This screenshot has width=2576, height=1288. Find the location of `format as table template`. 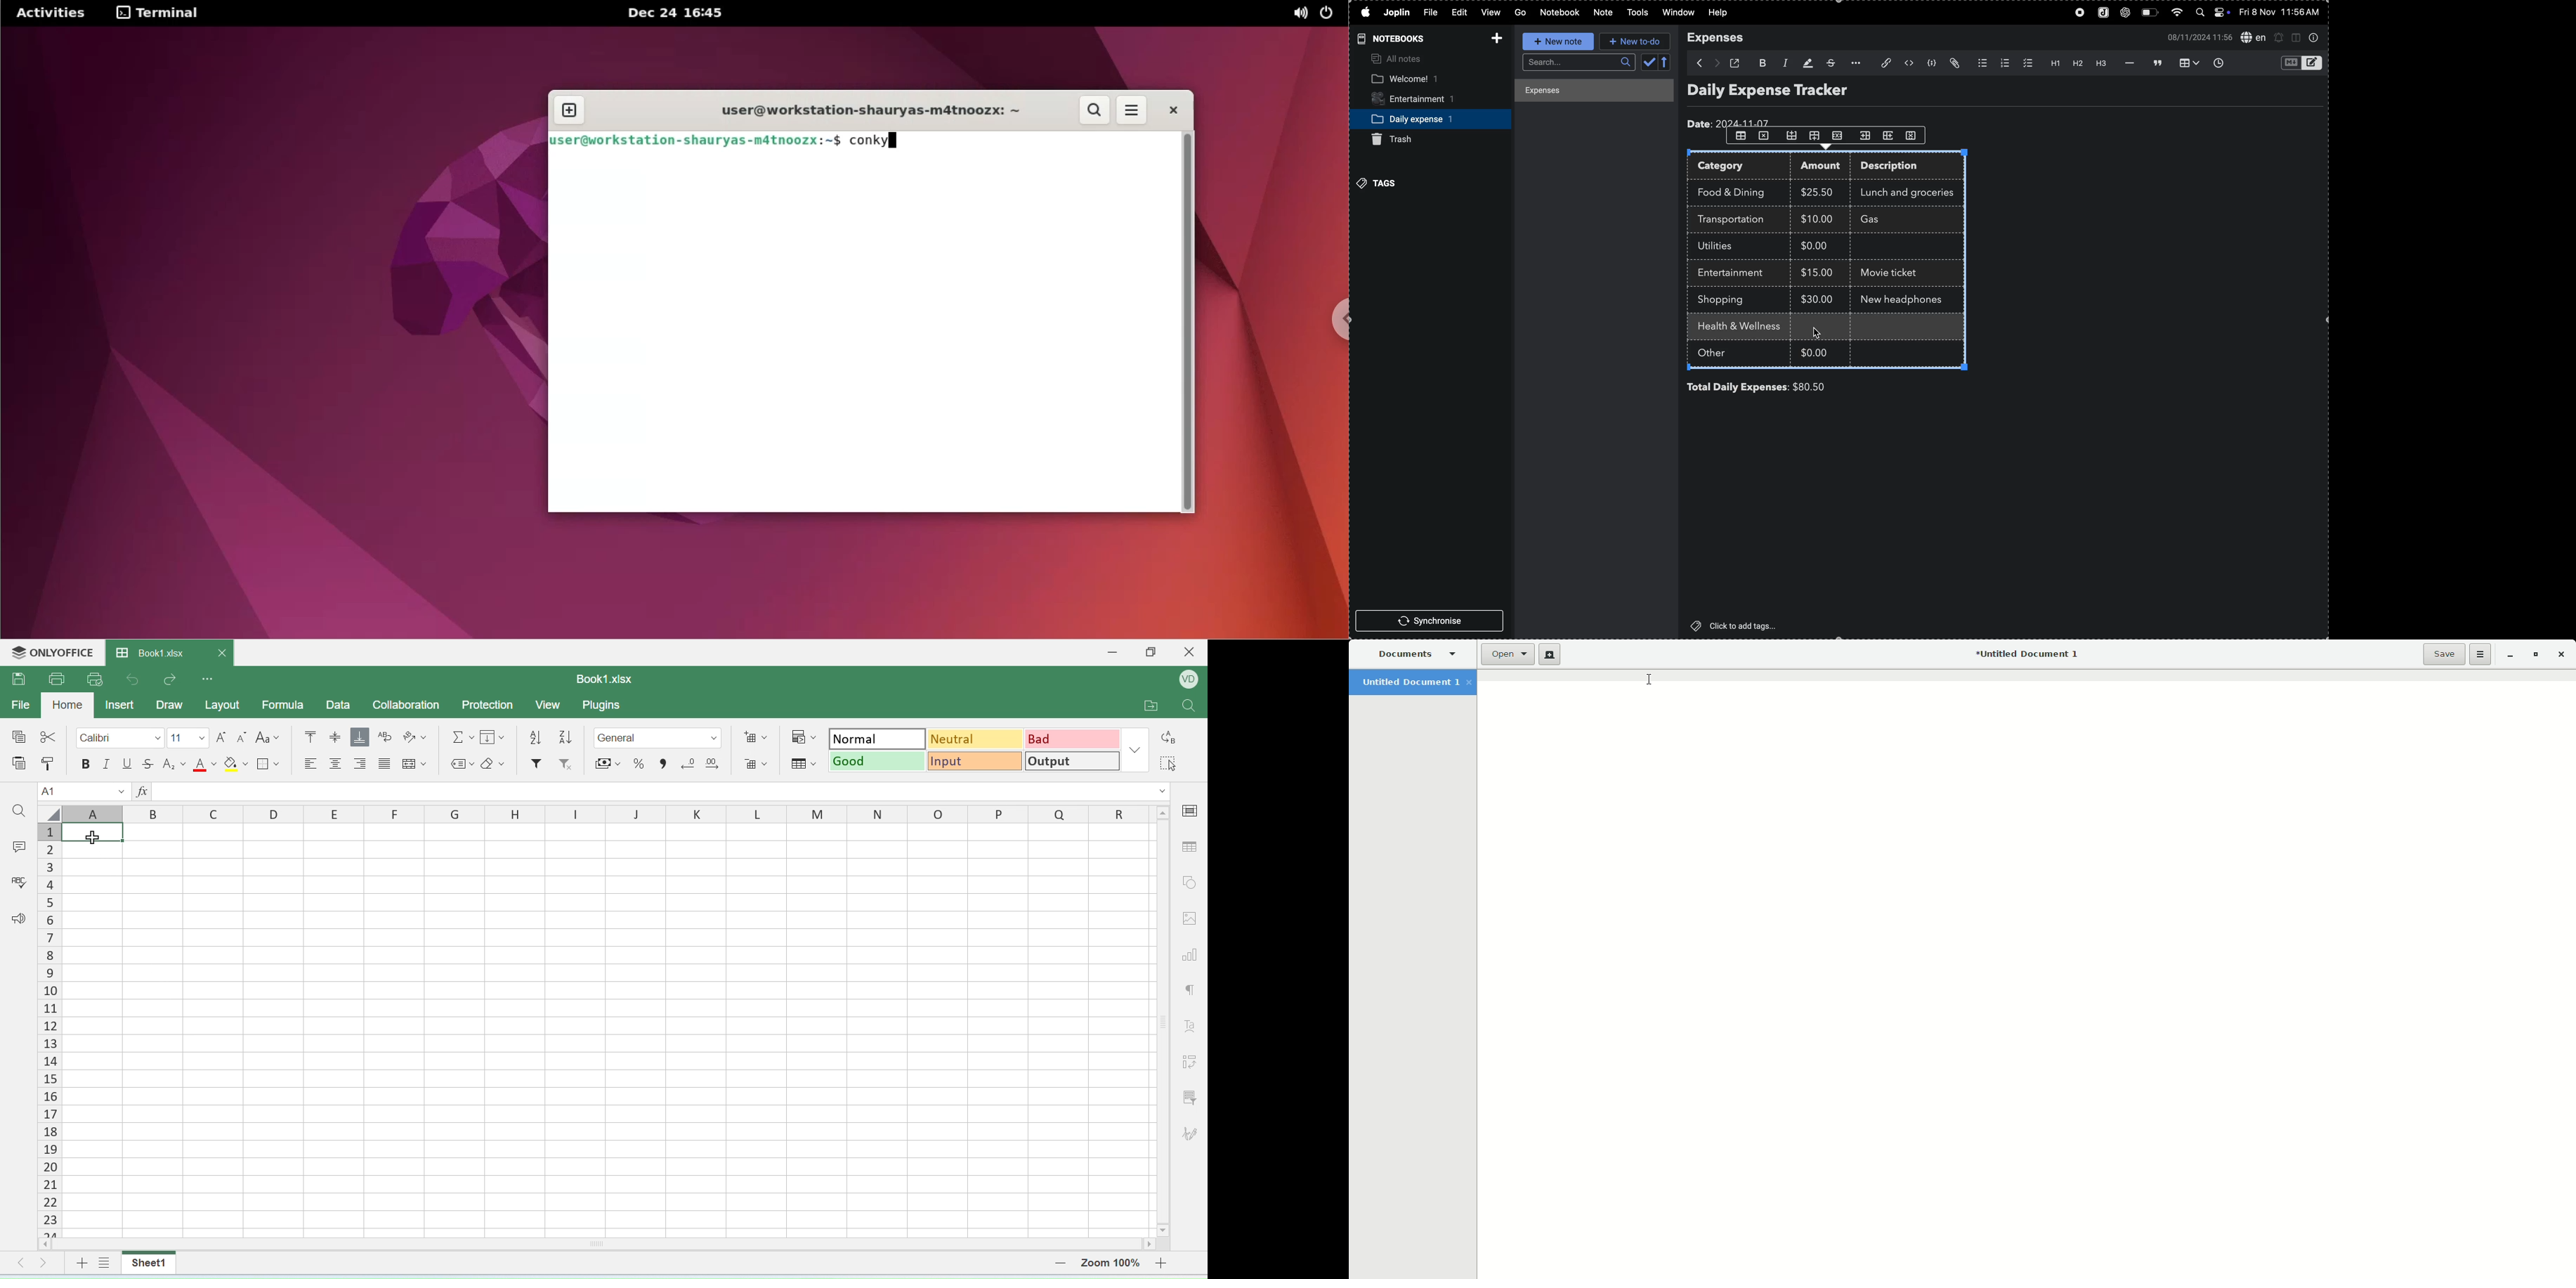

format as table template is located at coordinates (802, 762).